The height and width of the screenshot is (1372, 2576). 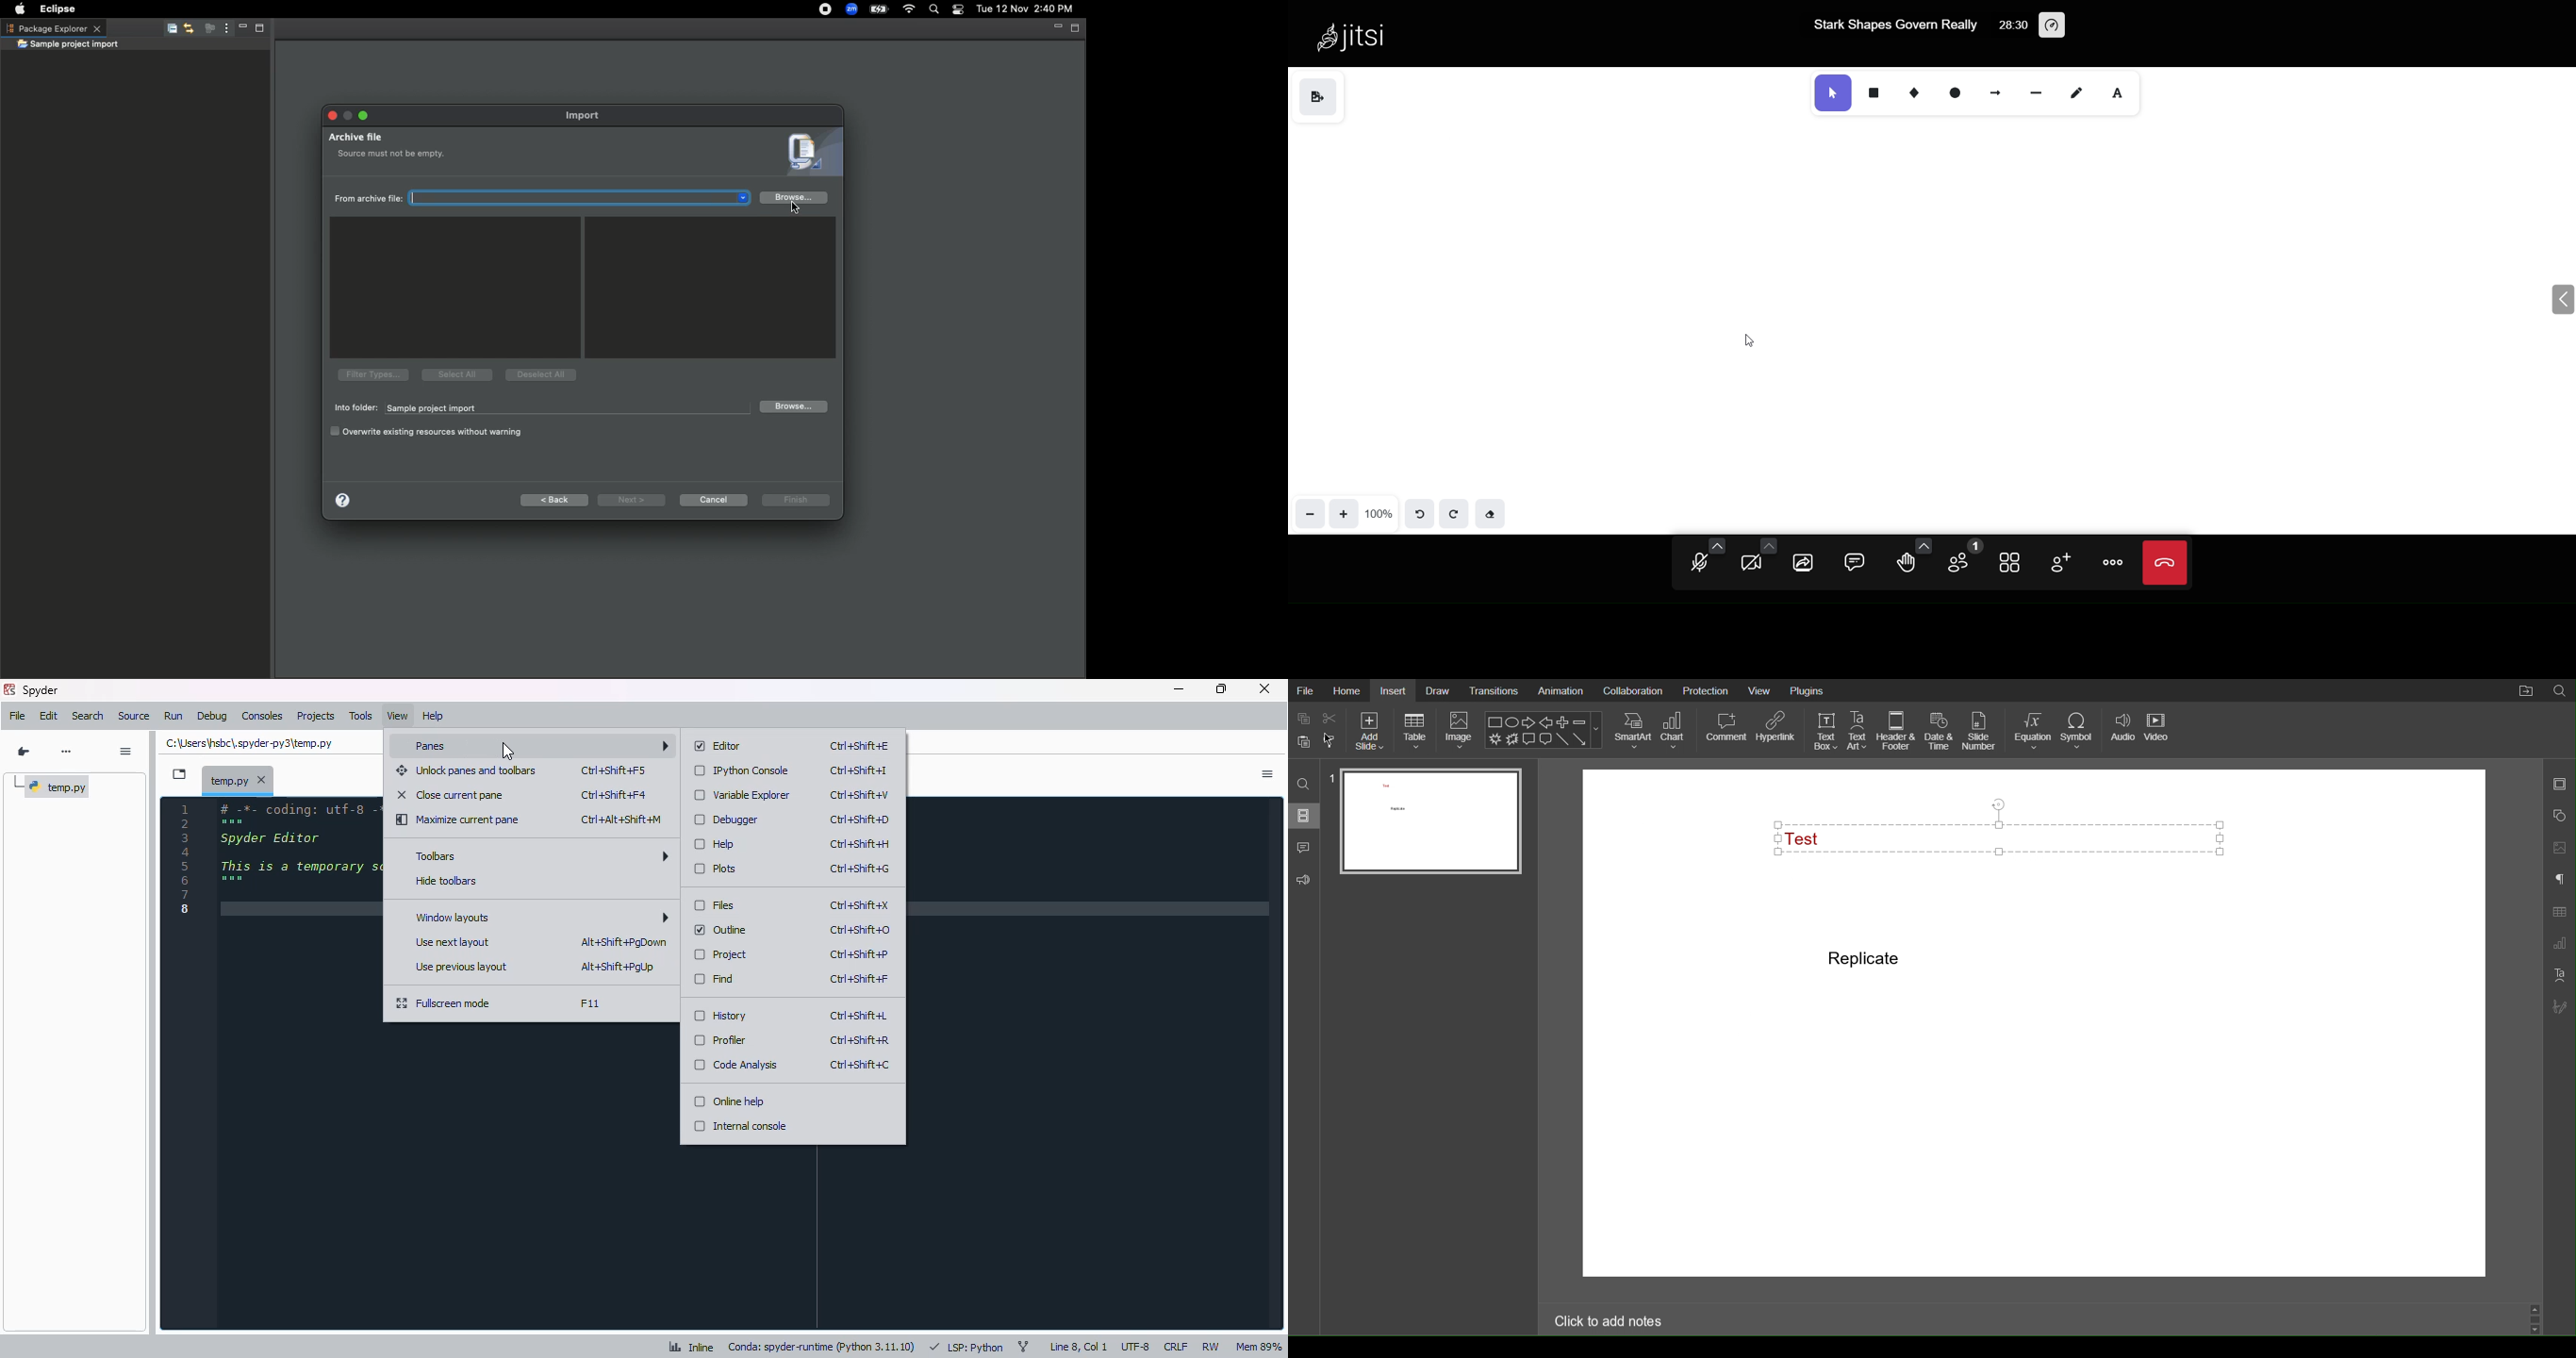 I want to click on View, so click(x=1760, y=691).